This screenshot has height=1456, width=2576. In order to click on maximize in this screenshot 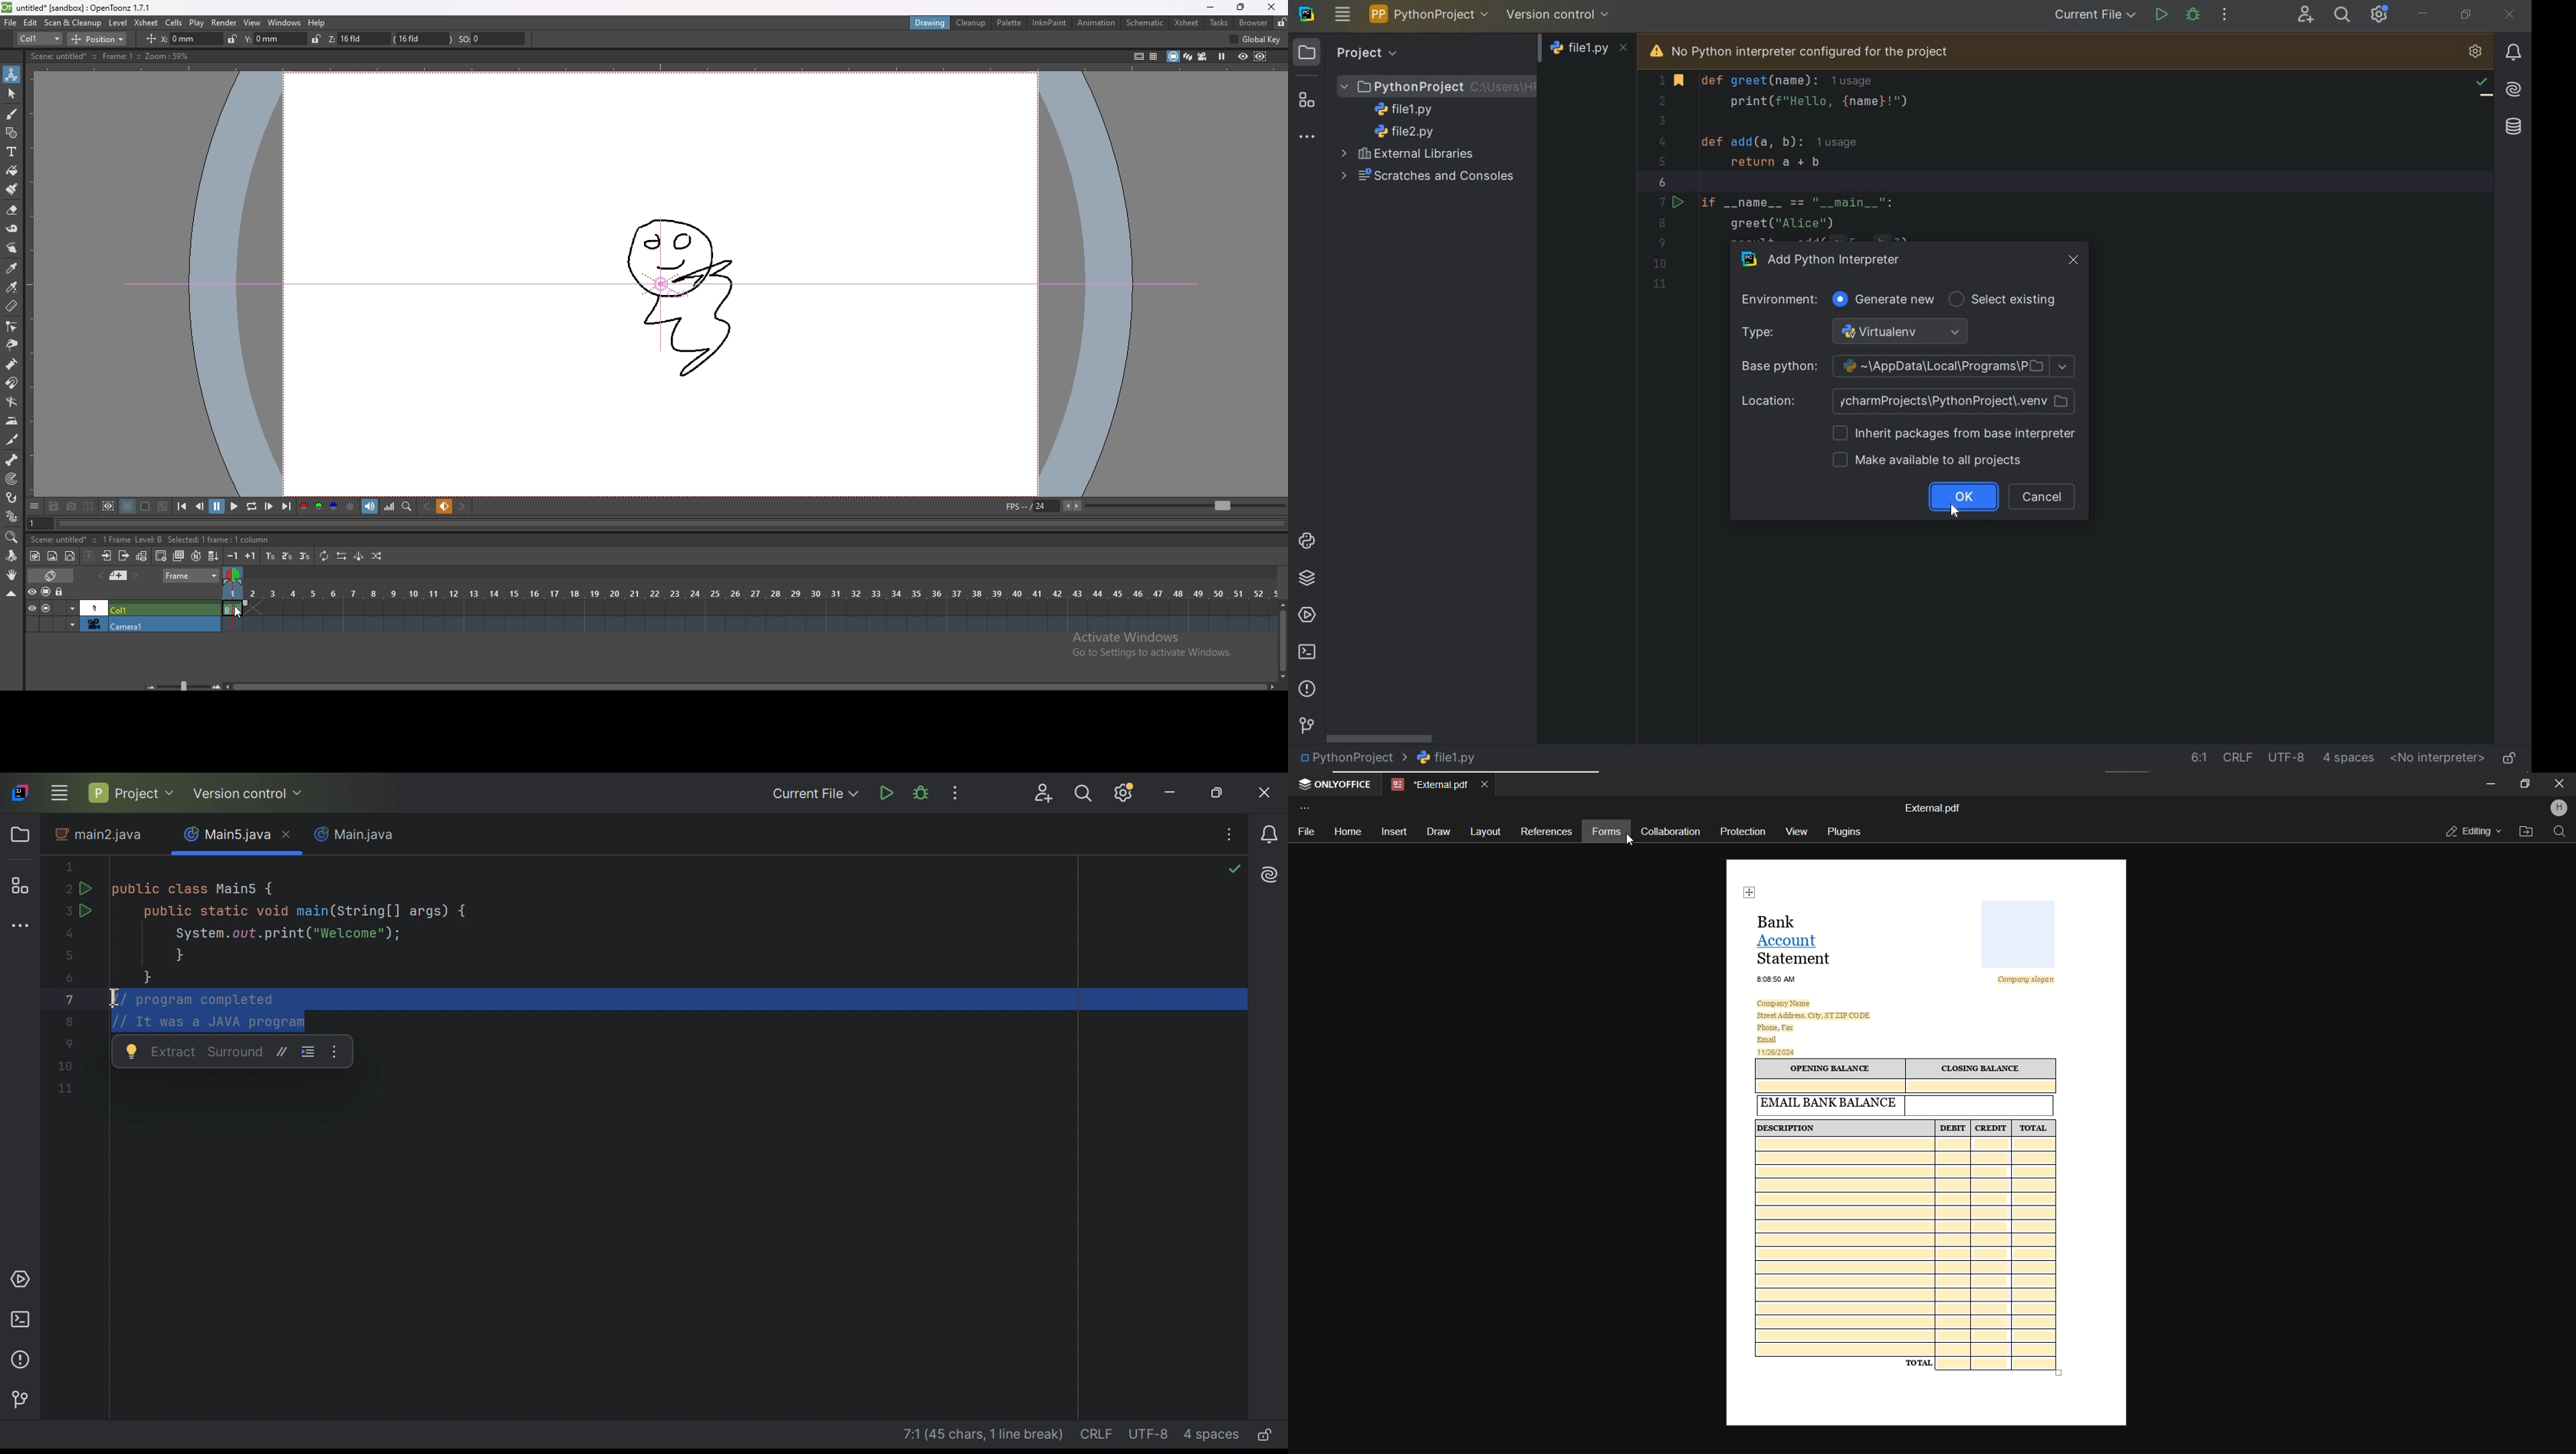, I will do `click(2526, 786)`.